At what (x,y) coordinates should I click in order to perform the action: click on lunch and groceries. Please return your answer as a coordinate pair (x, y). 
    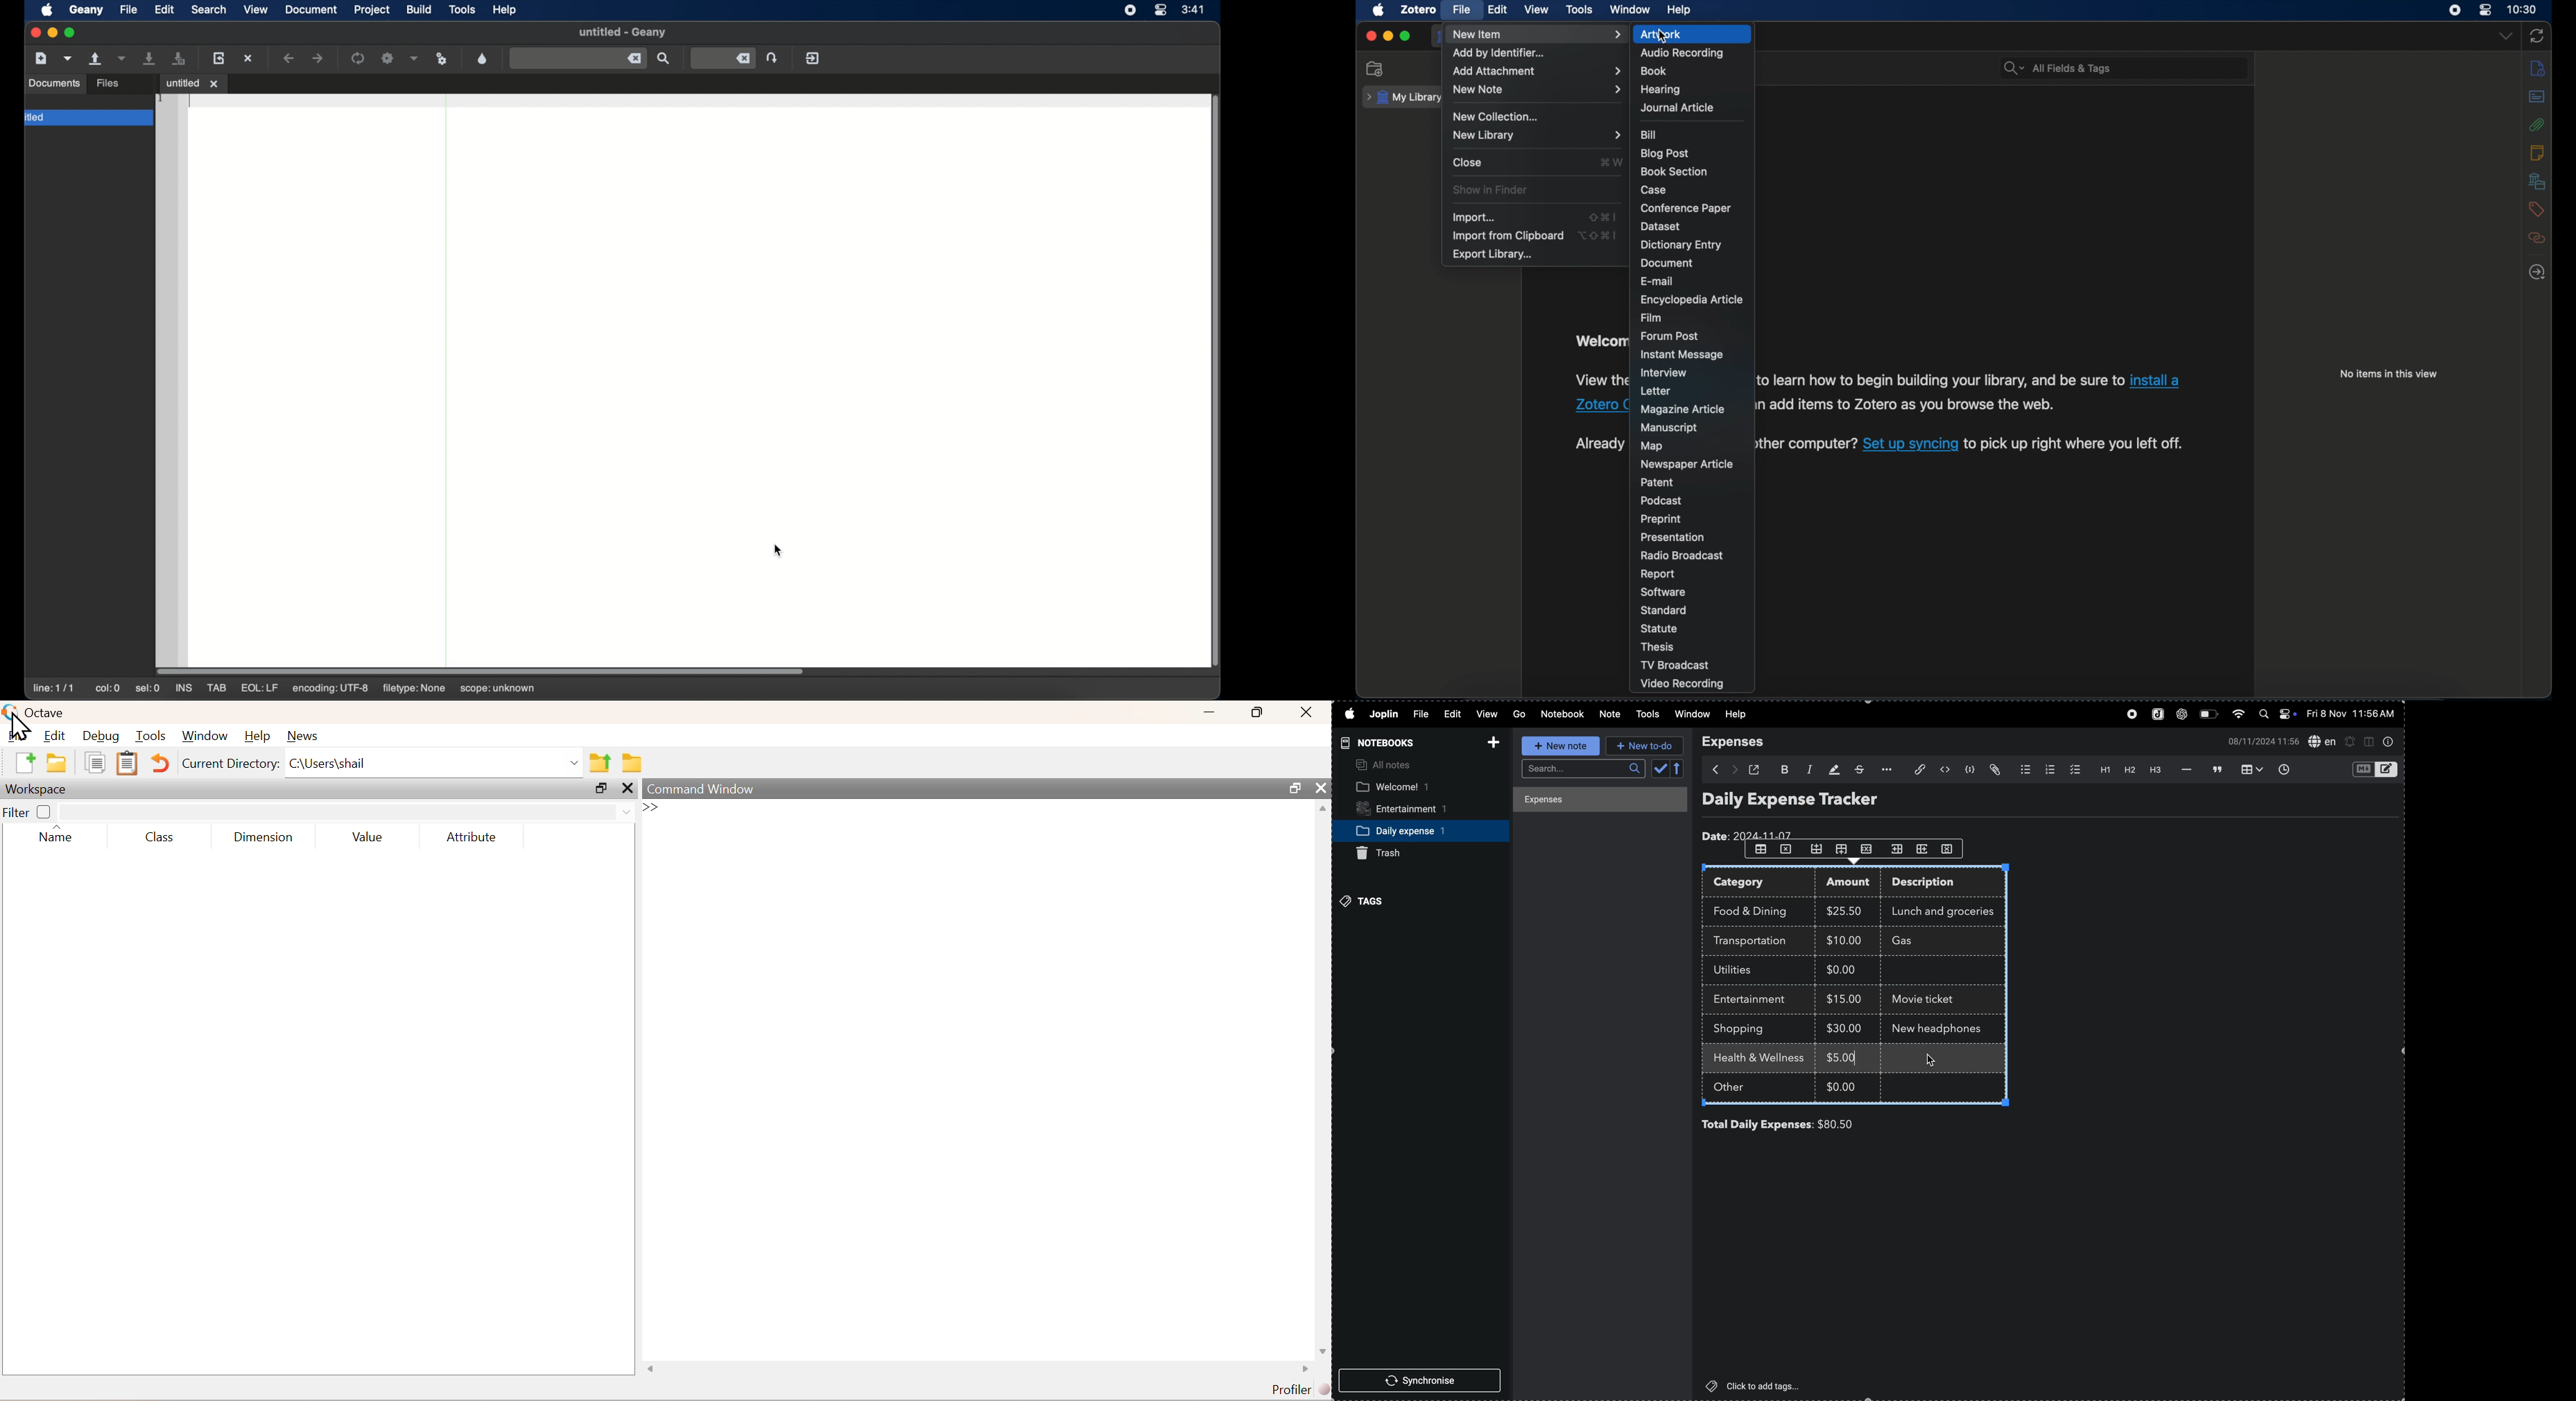
    Looking at the image, I should click on (1949, 910).